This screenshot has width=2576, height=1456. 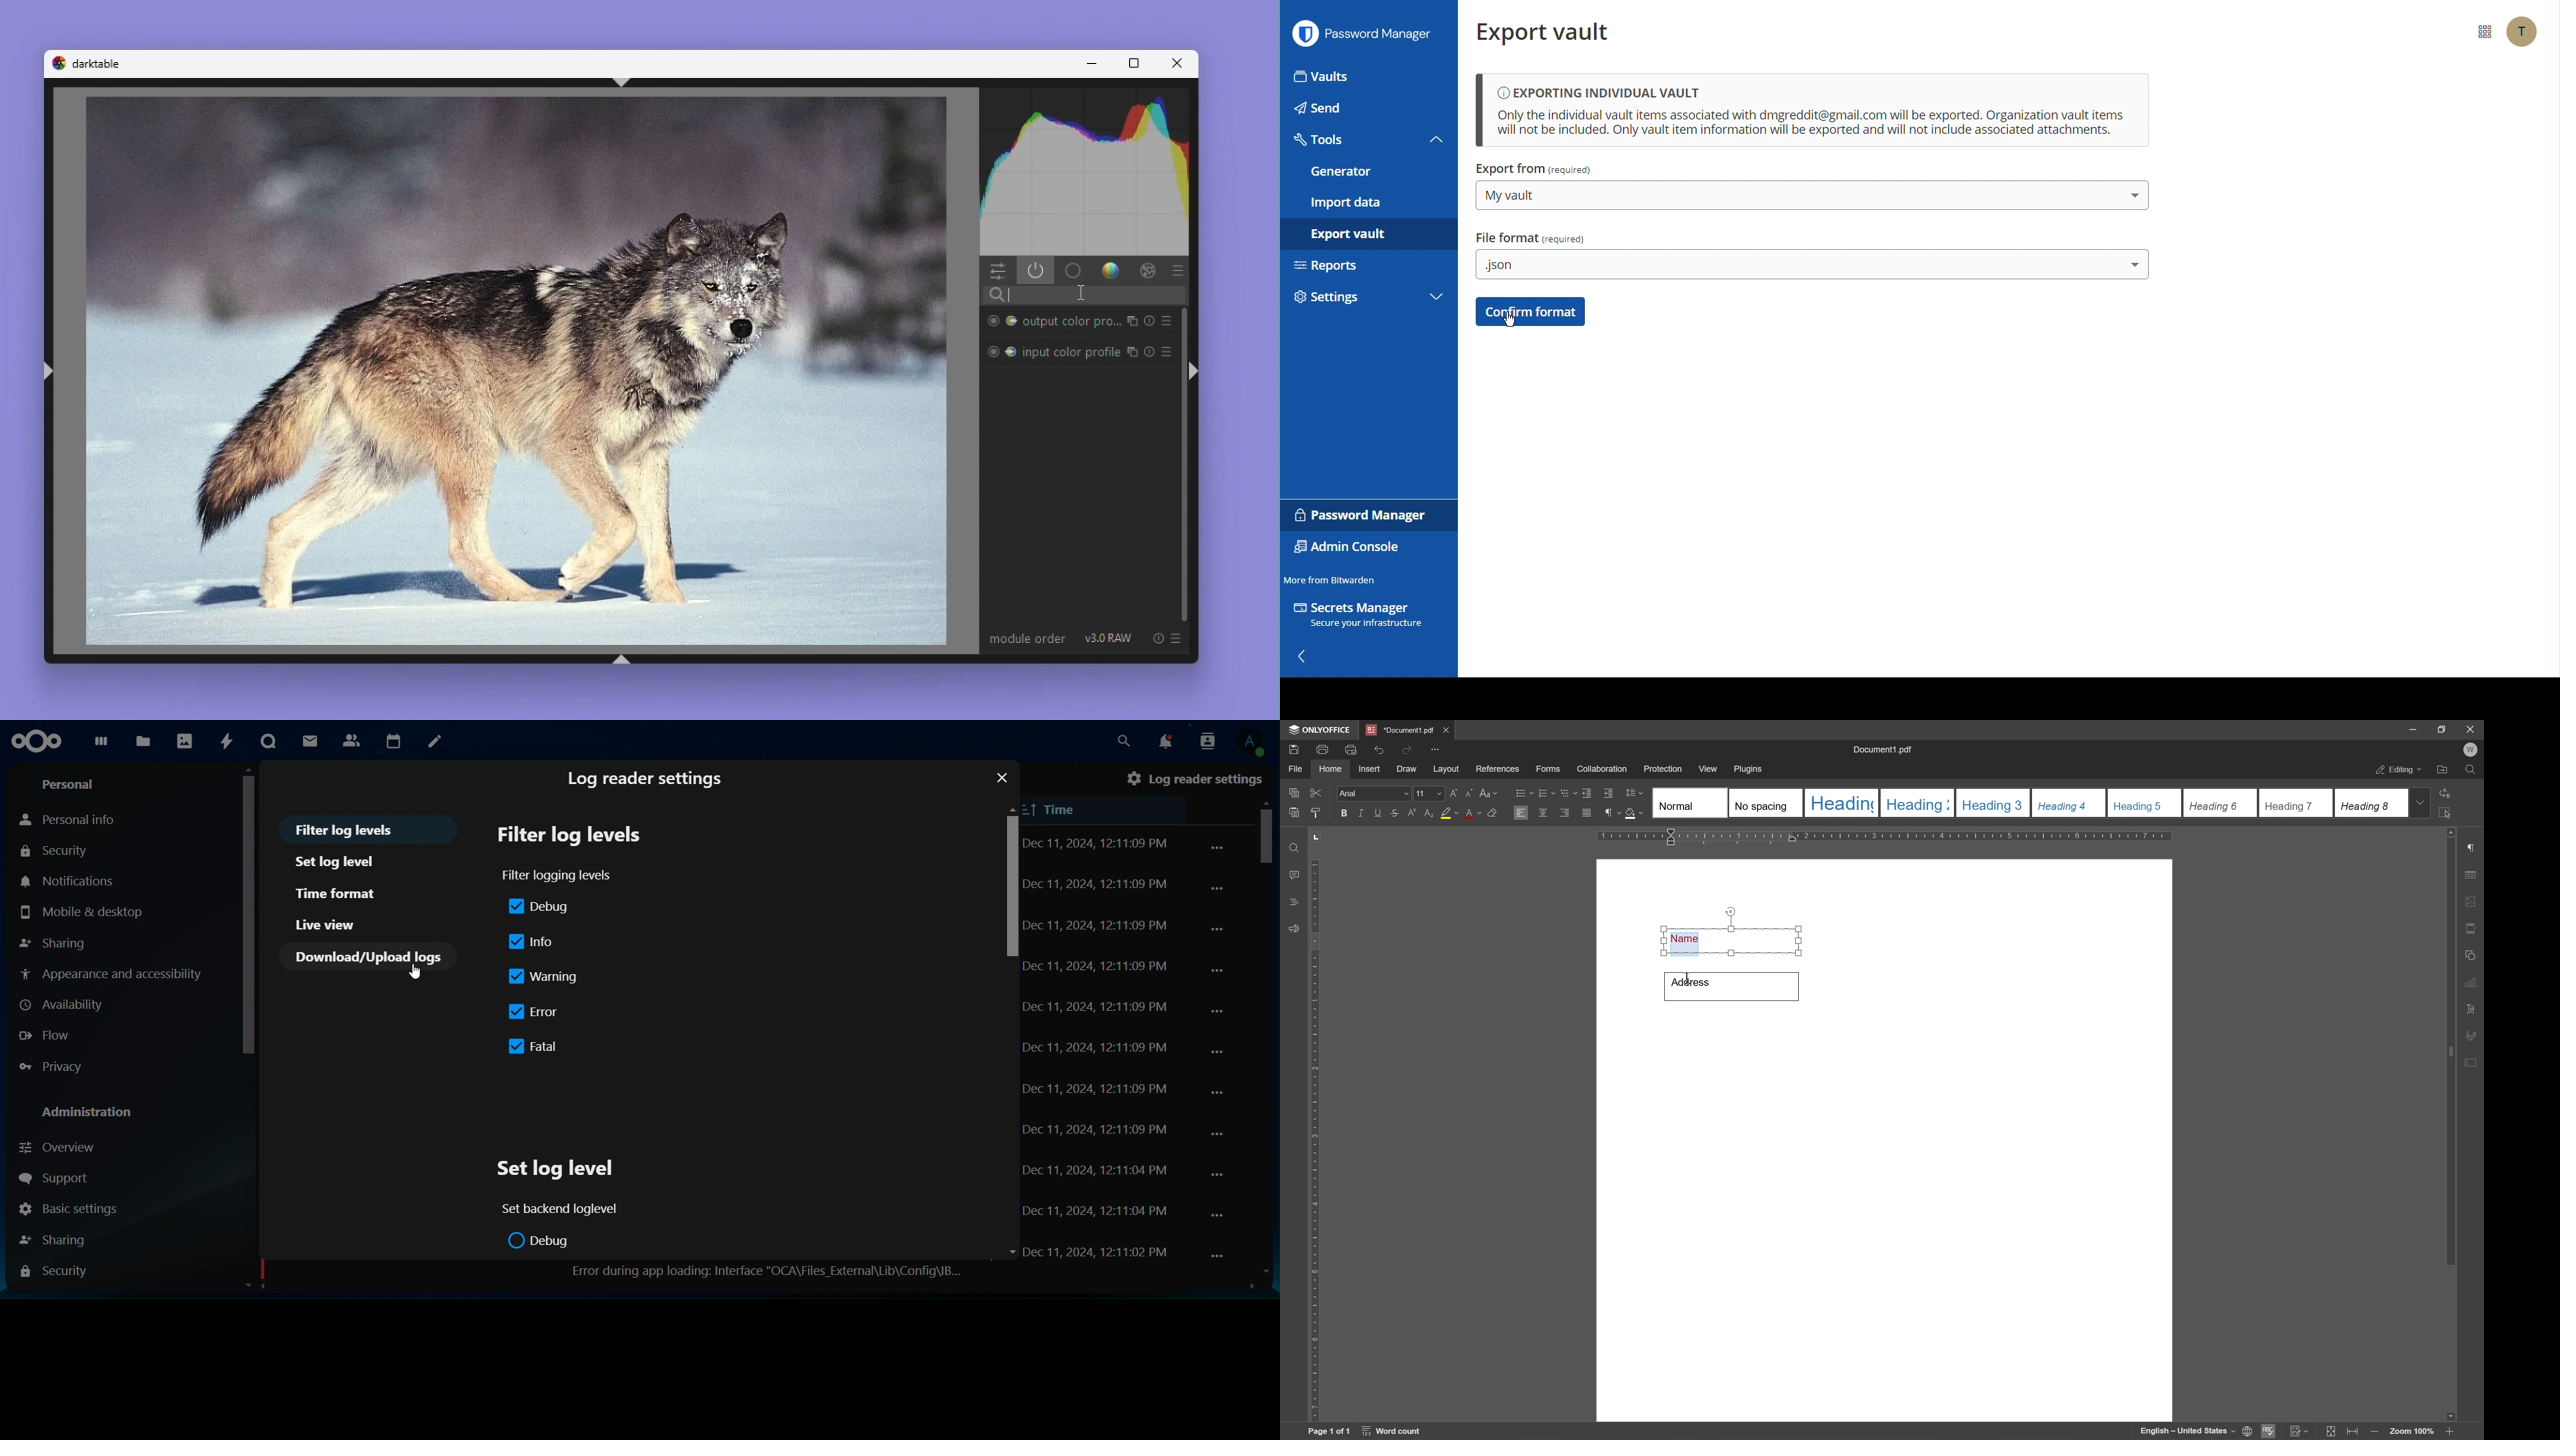 I want to click on darktable, so click(x=99, y=63).